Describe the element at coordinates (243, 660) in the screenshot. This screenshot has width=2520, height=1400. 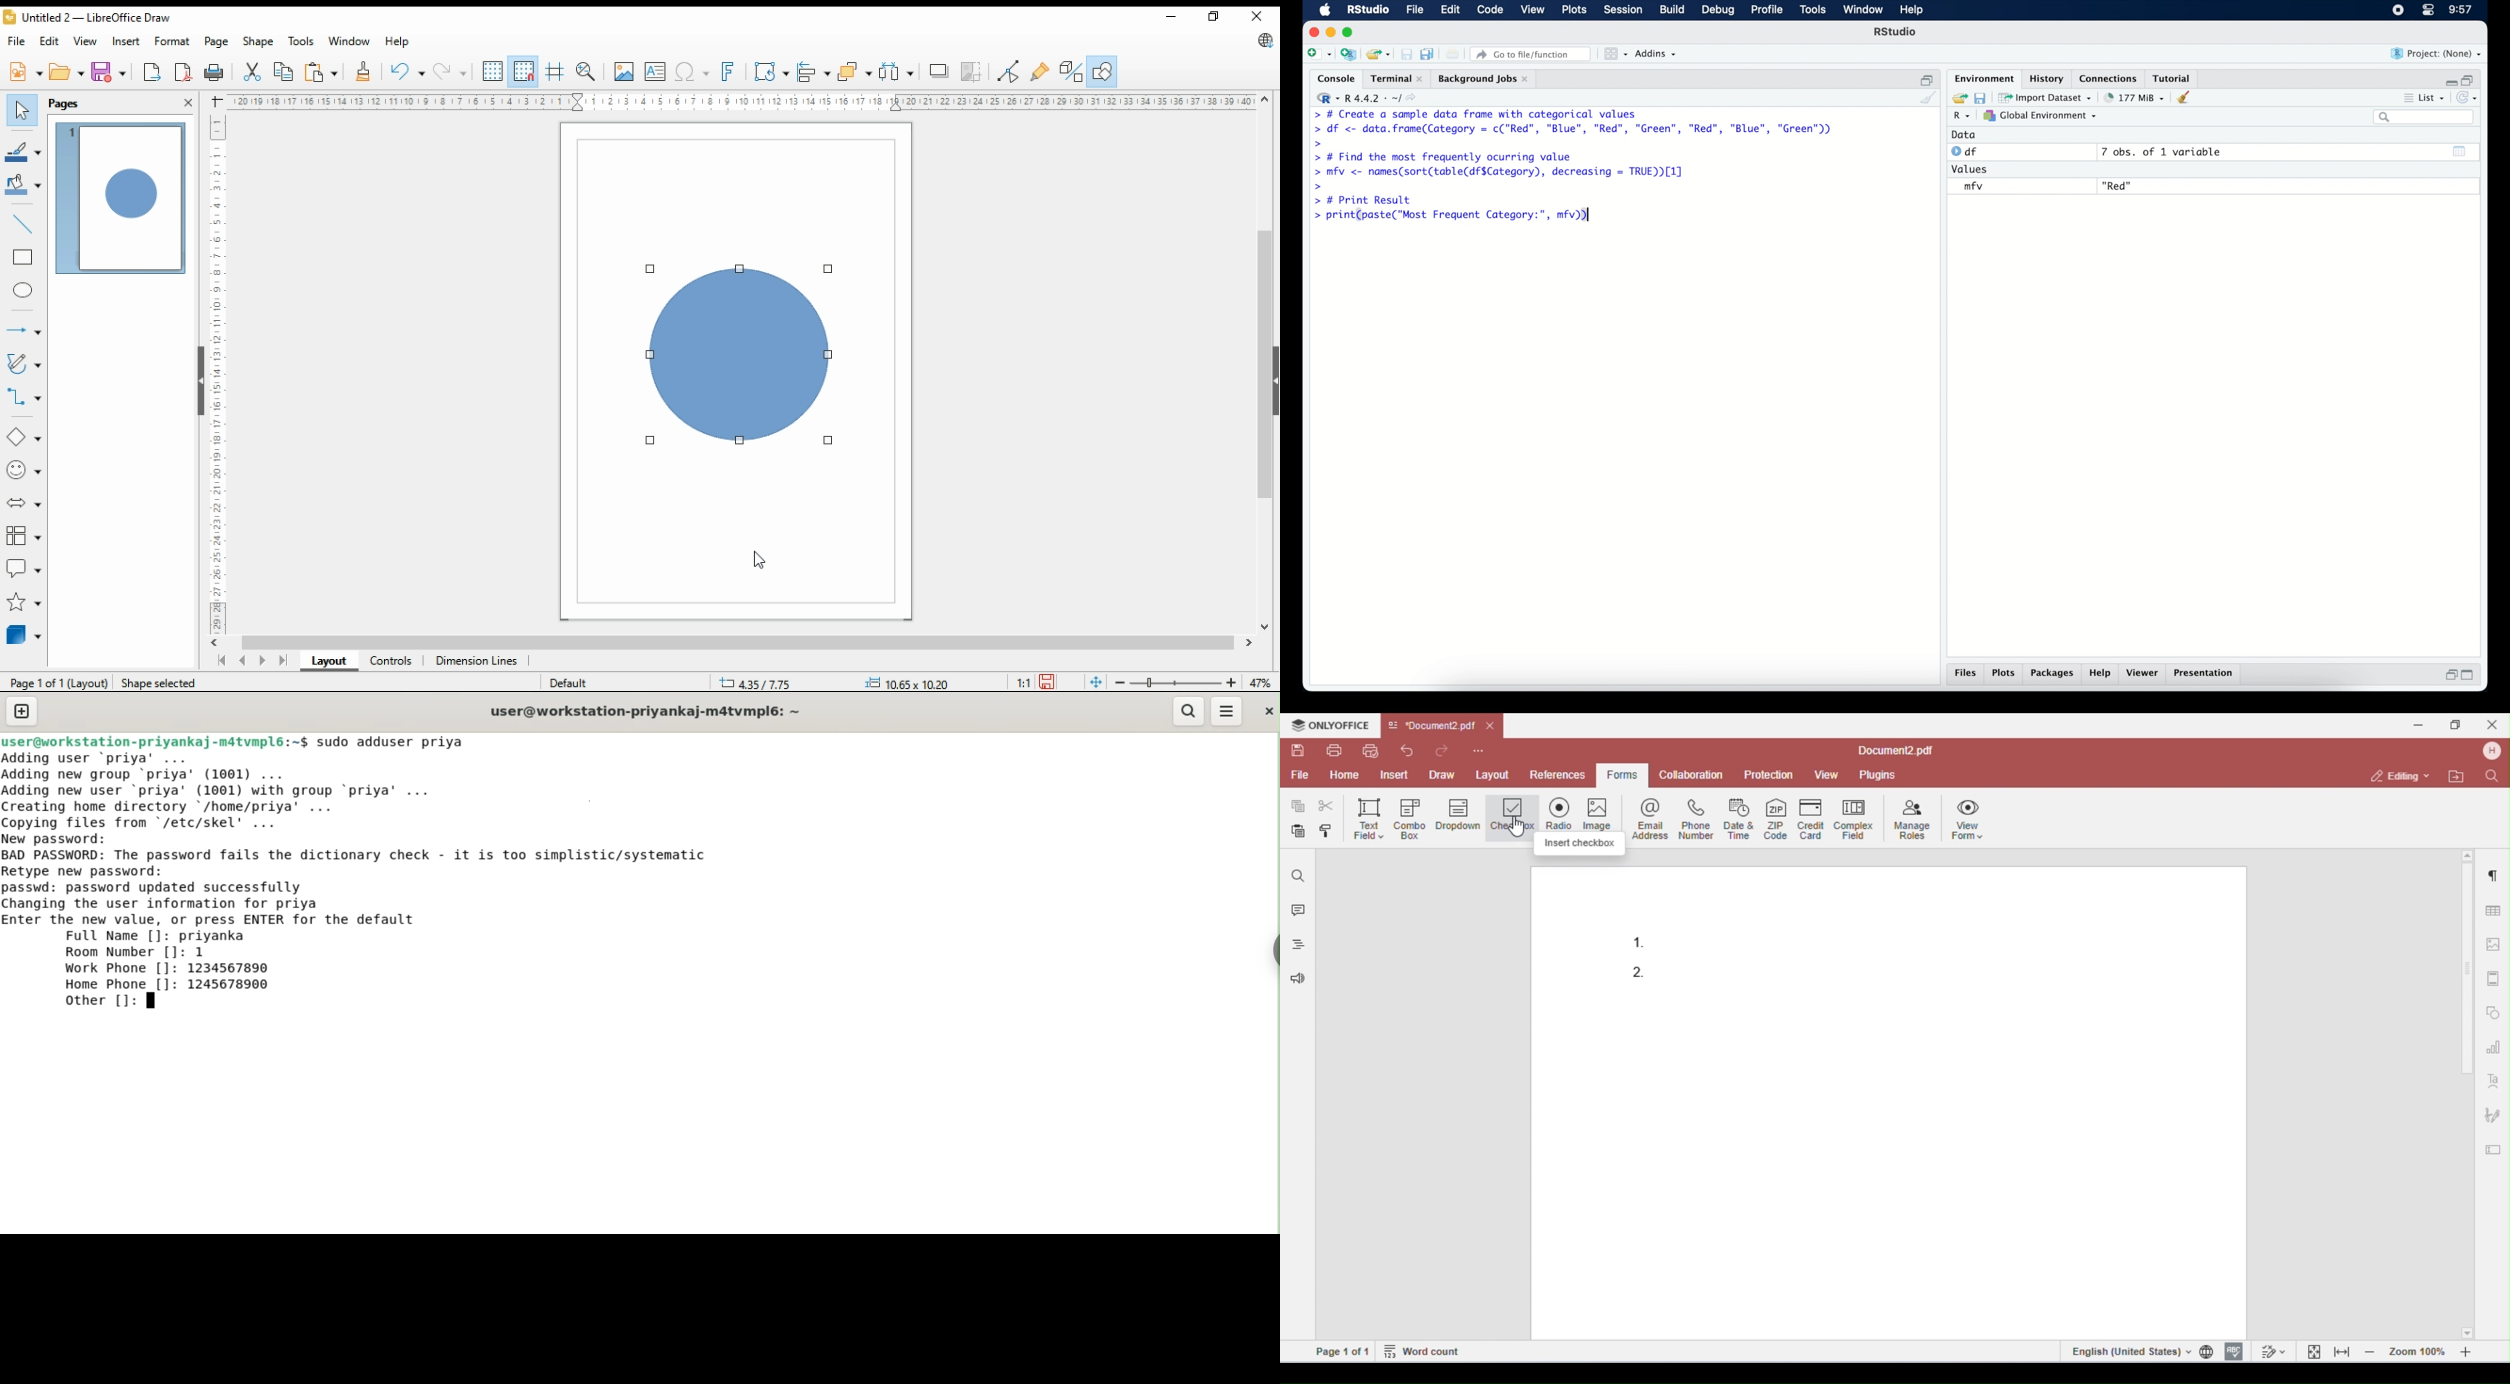
I see `previous page` at that location.